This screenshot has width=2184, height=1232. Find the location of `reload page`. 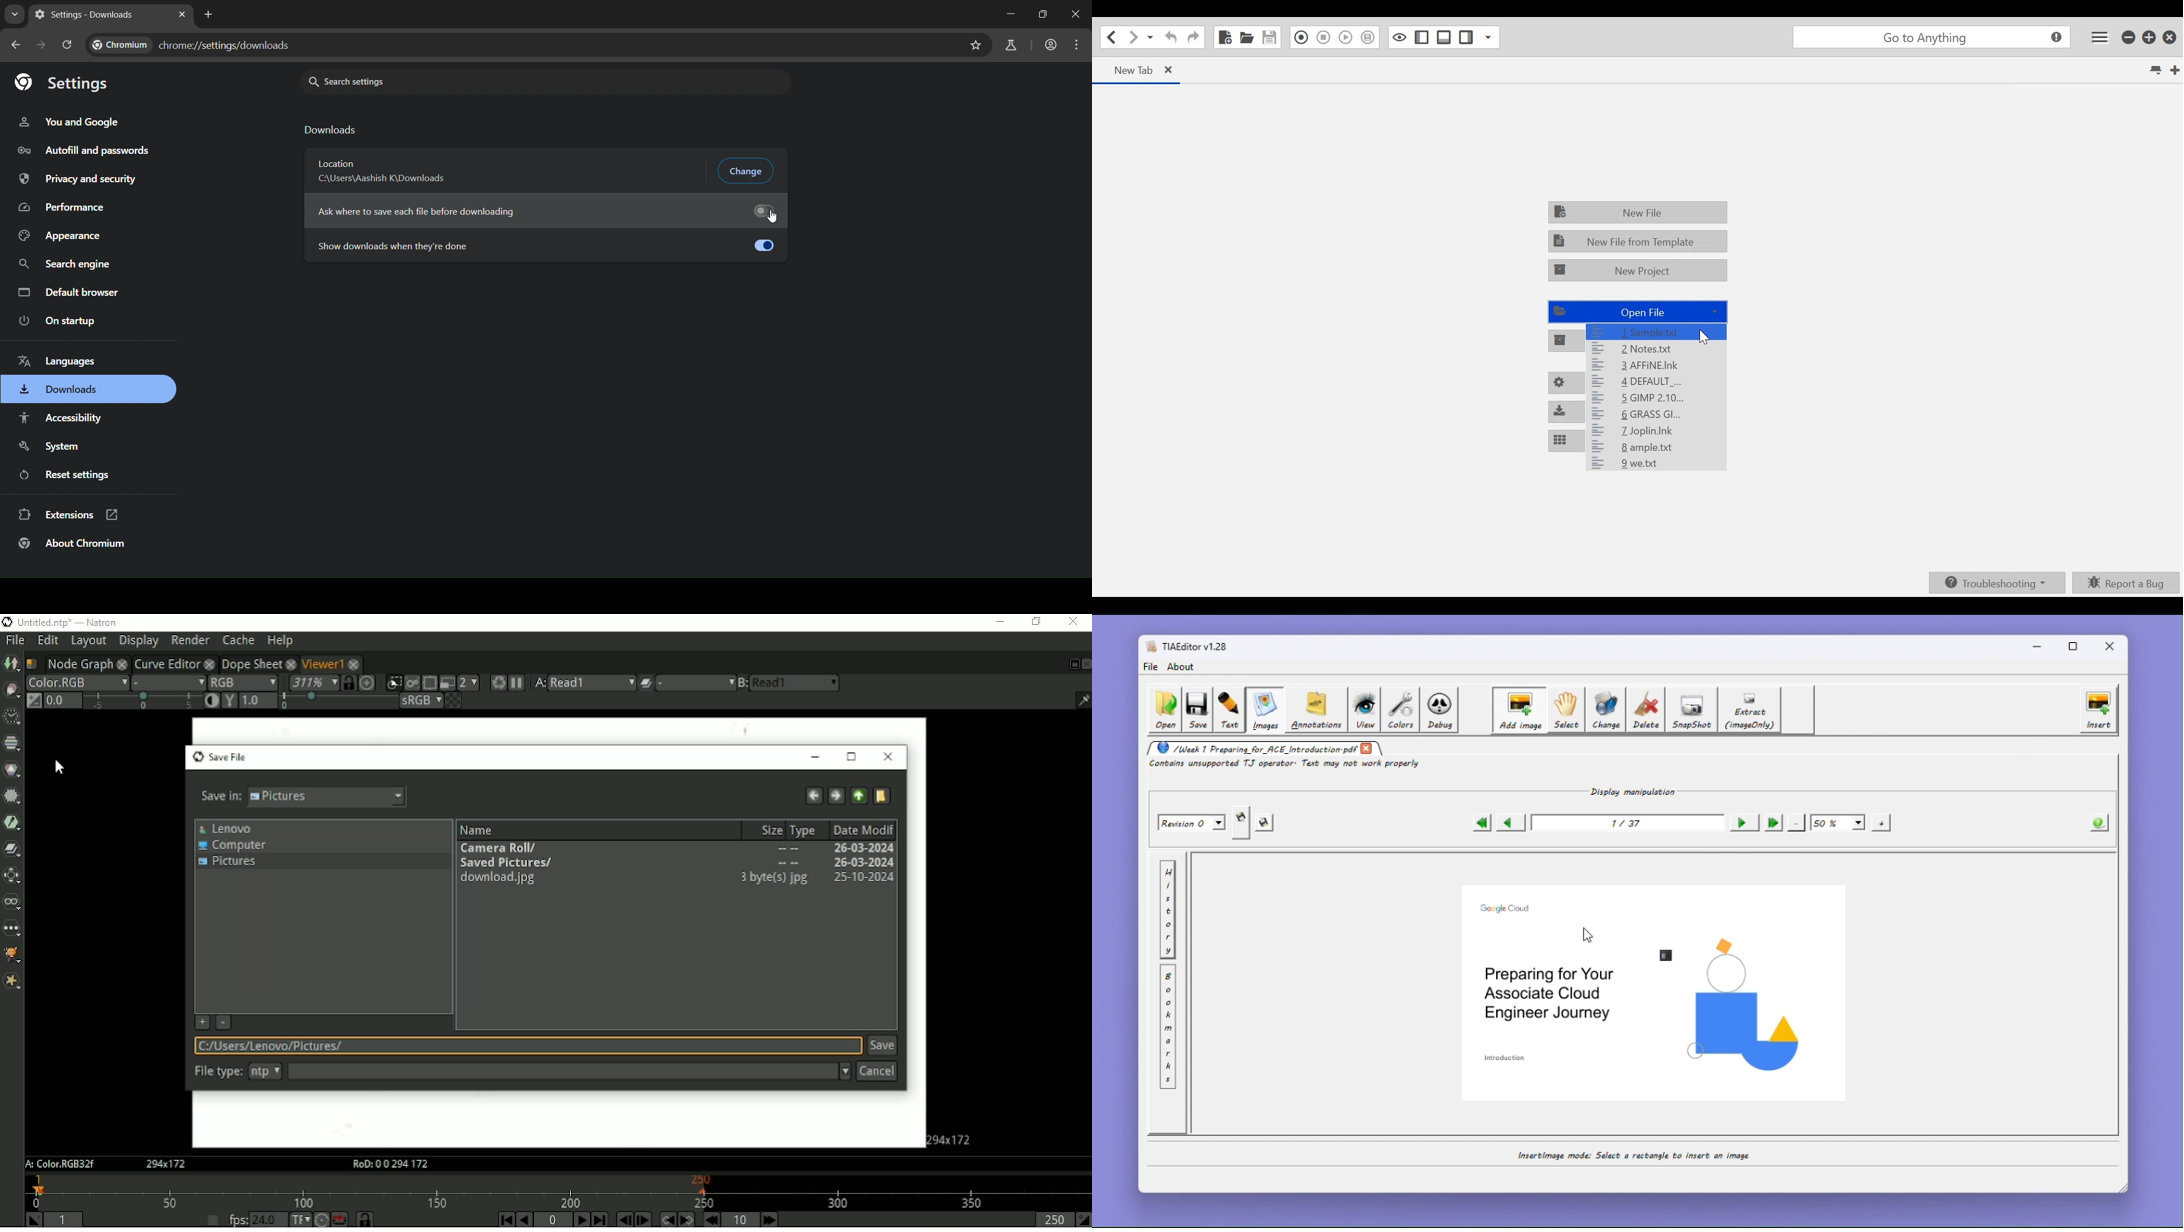

reload page is located at coordinates (66, 45).